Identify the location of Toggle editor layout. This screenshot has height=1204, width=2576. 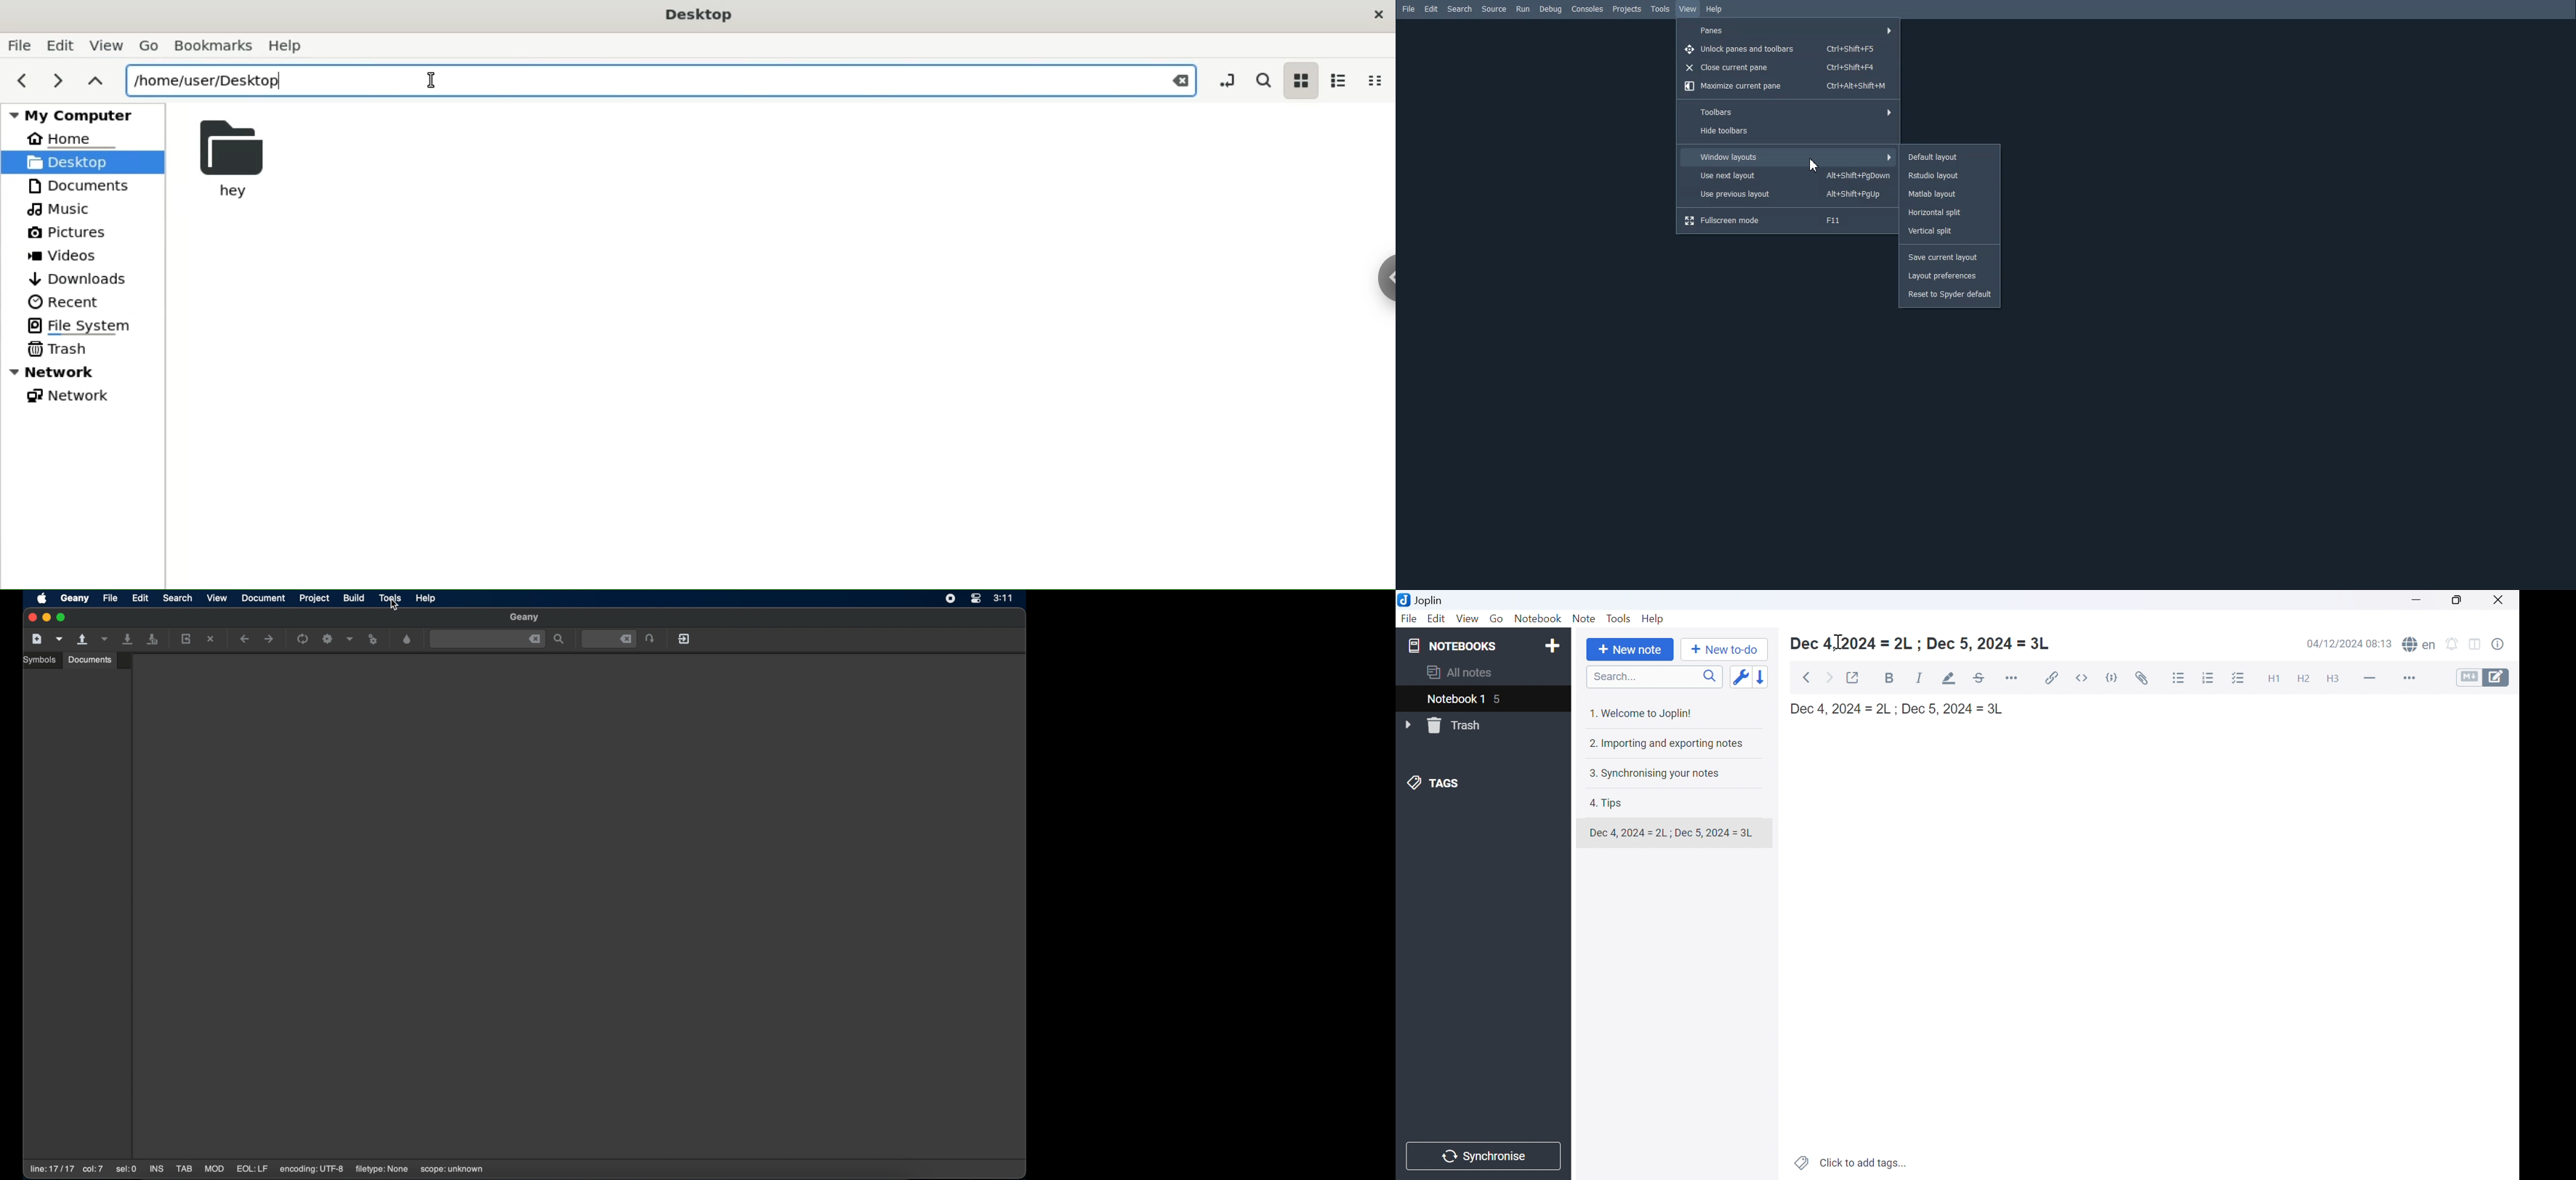
(2479, 644).